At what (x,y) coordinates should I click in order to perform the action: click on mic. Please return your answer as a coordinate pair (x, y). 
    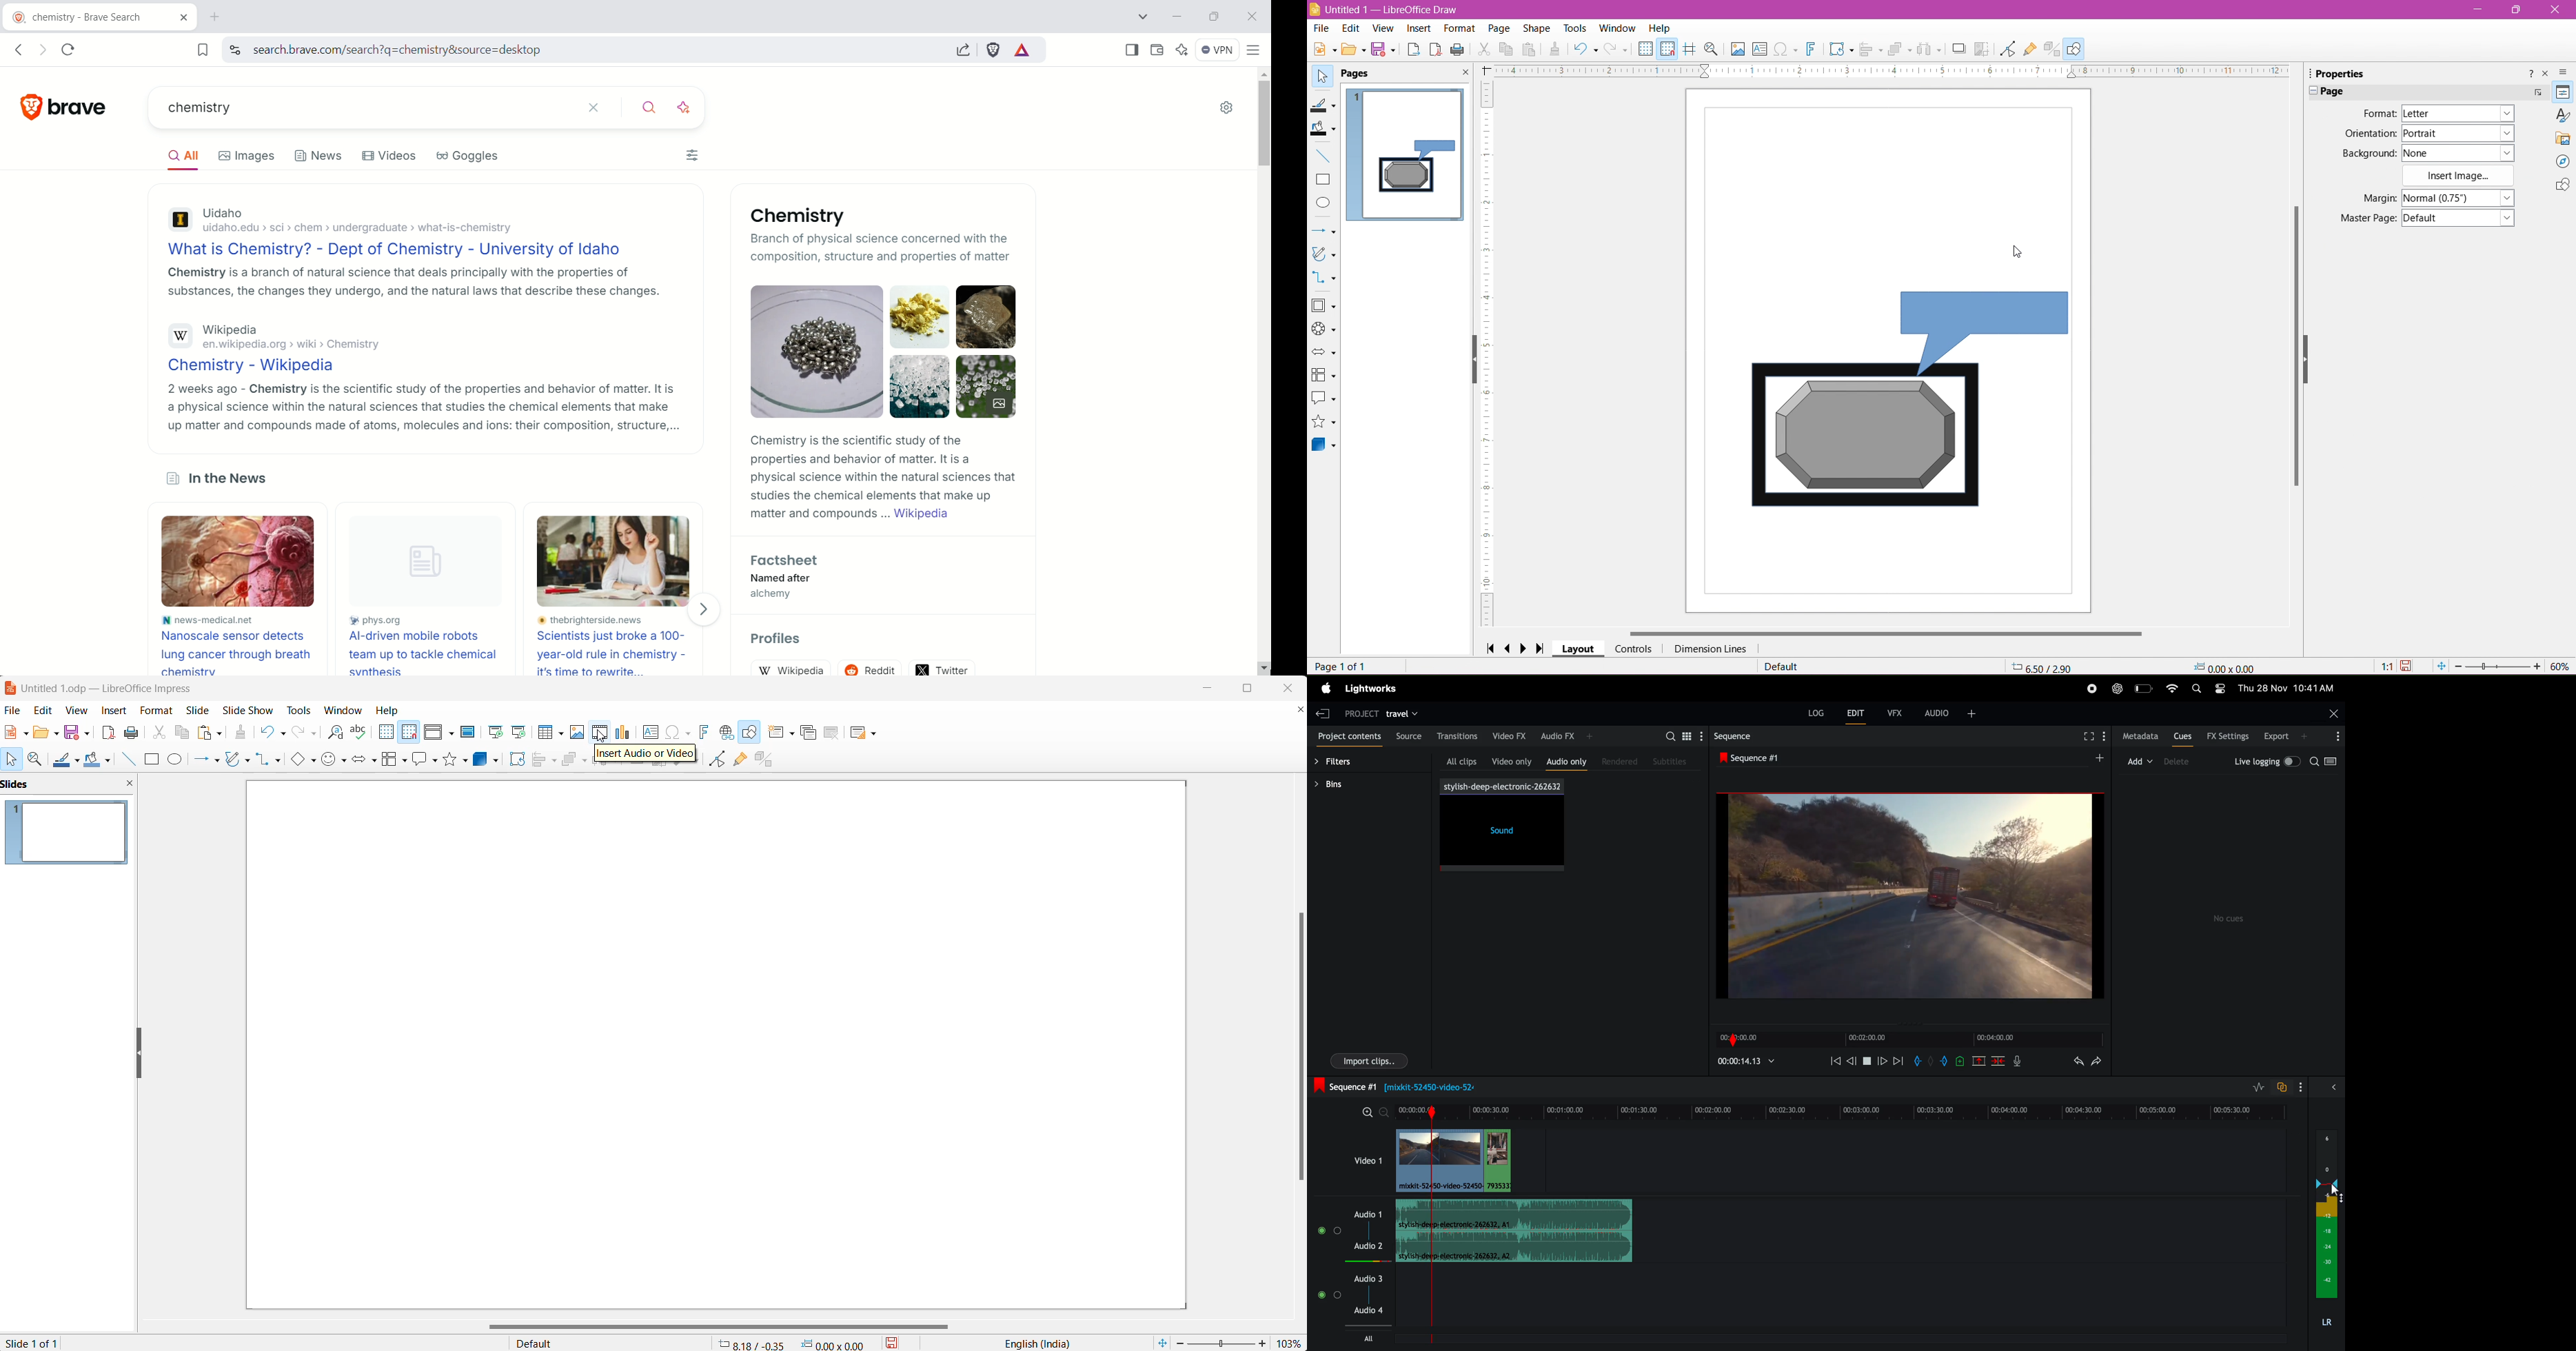
    Looking at the image, I should click on (2019, 1062).